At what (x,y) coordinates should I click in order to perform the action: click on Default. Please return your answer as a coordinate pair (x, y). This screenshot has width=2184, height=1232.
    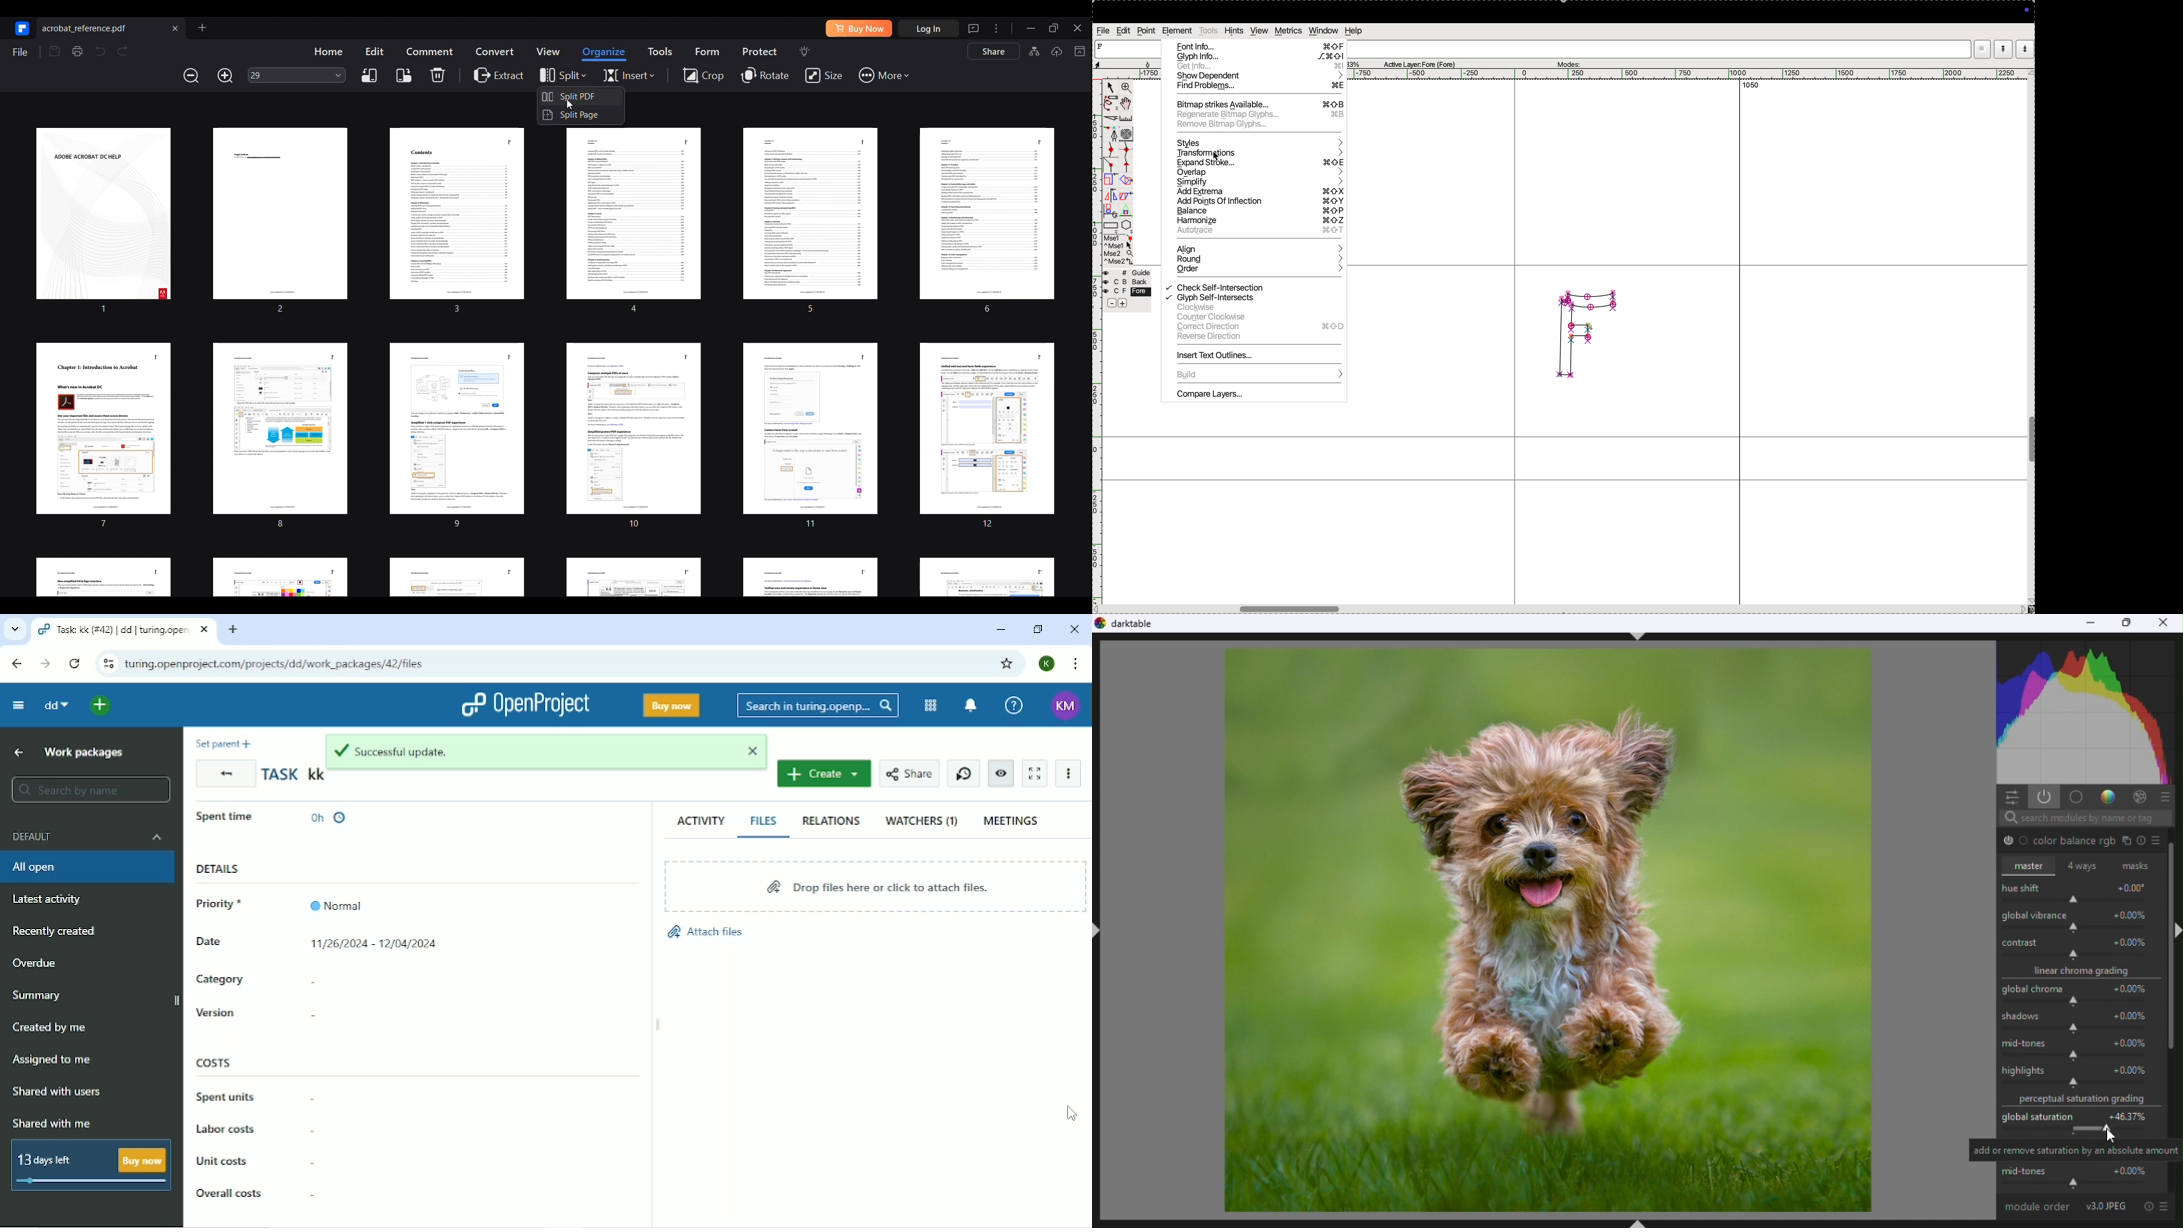
    Looking at the image, I should click on (85, 836).